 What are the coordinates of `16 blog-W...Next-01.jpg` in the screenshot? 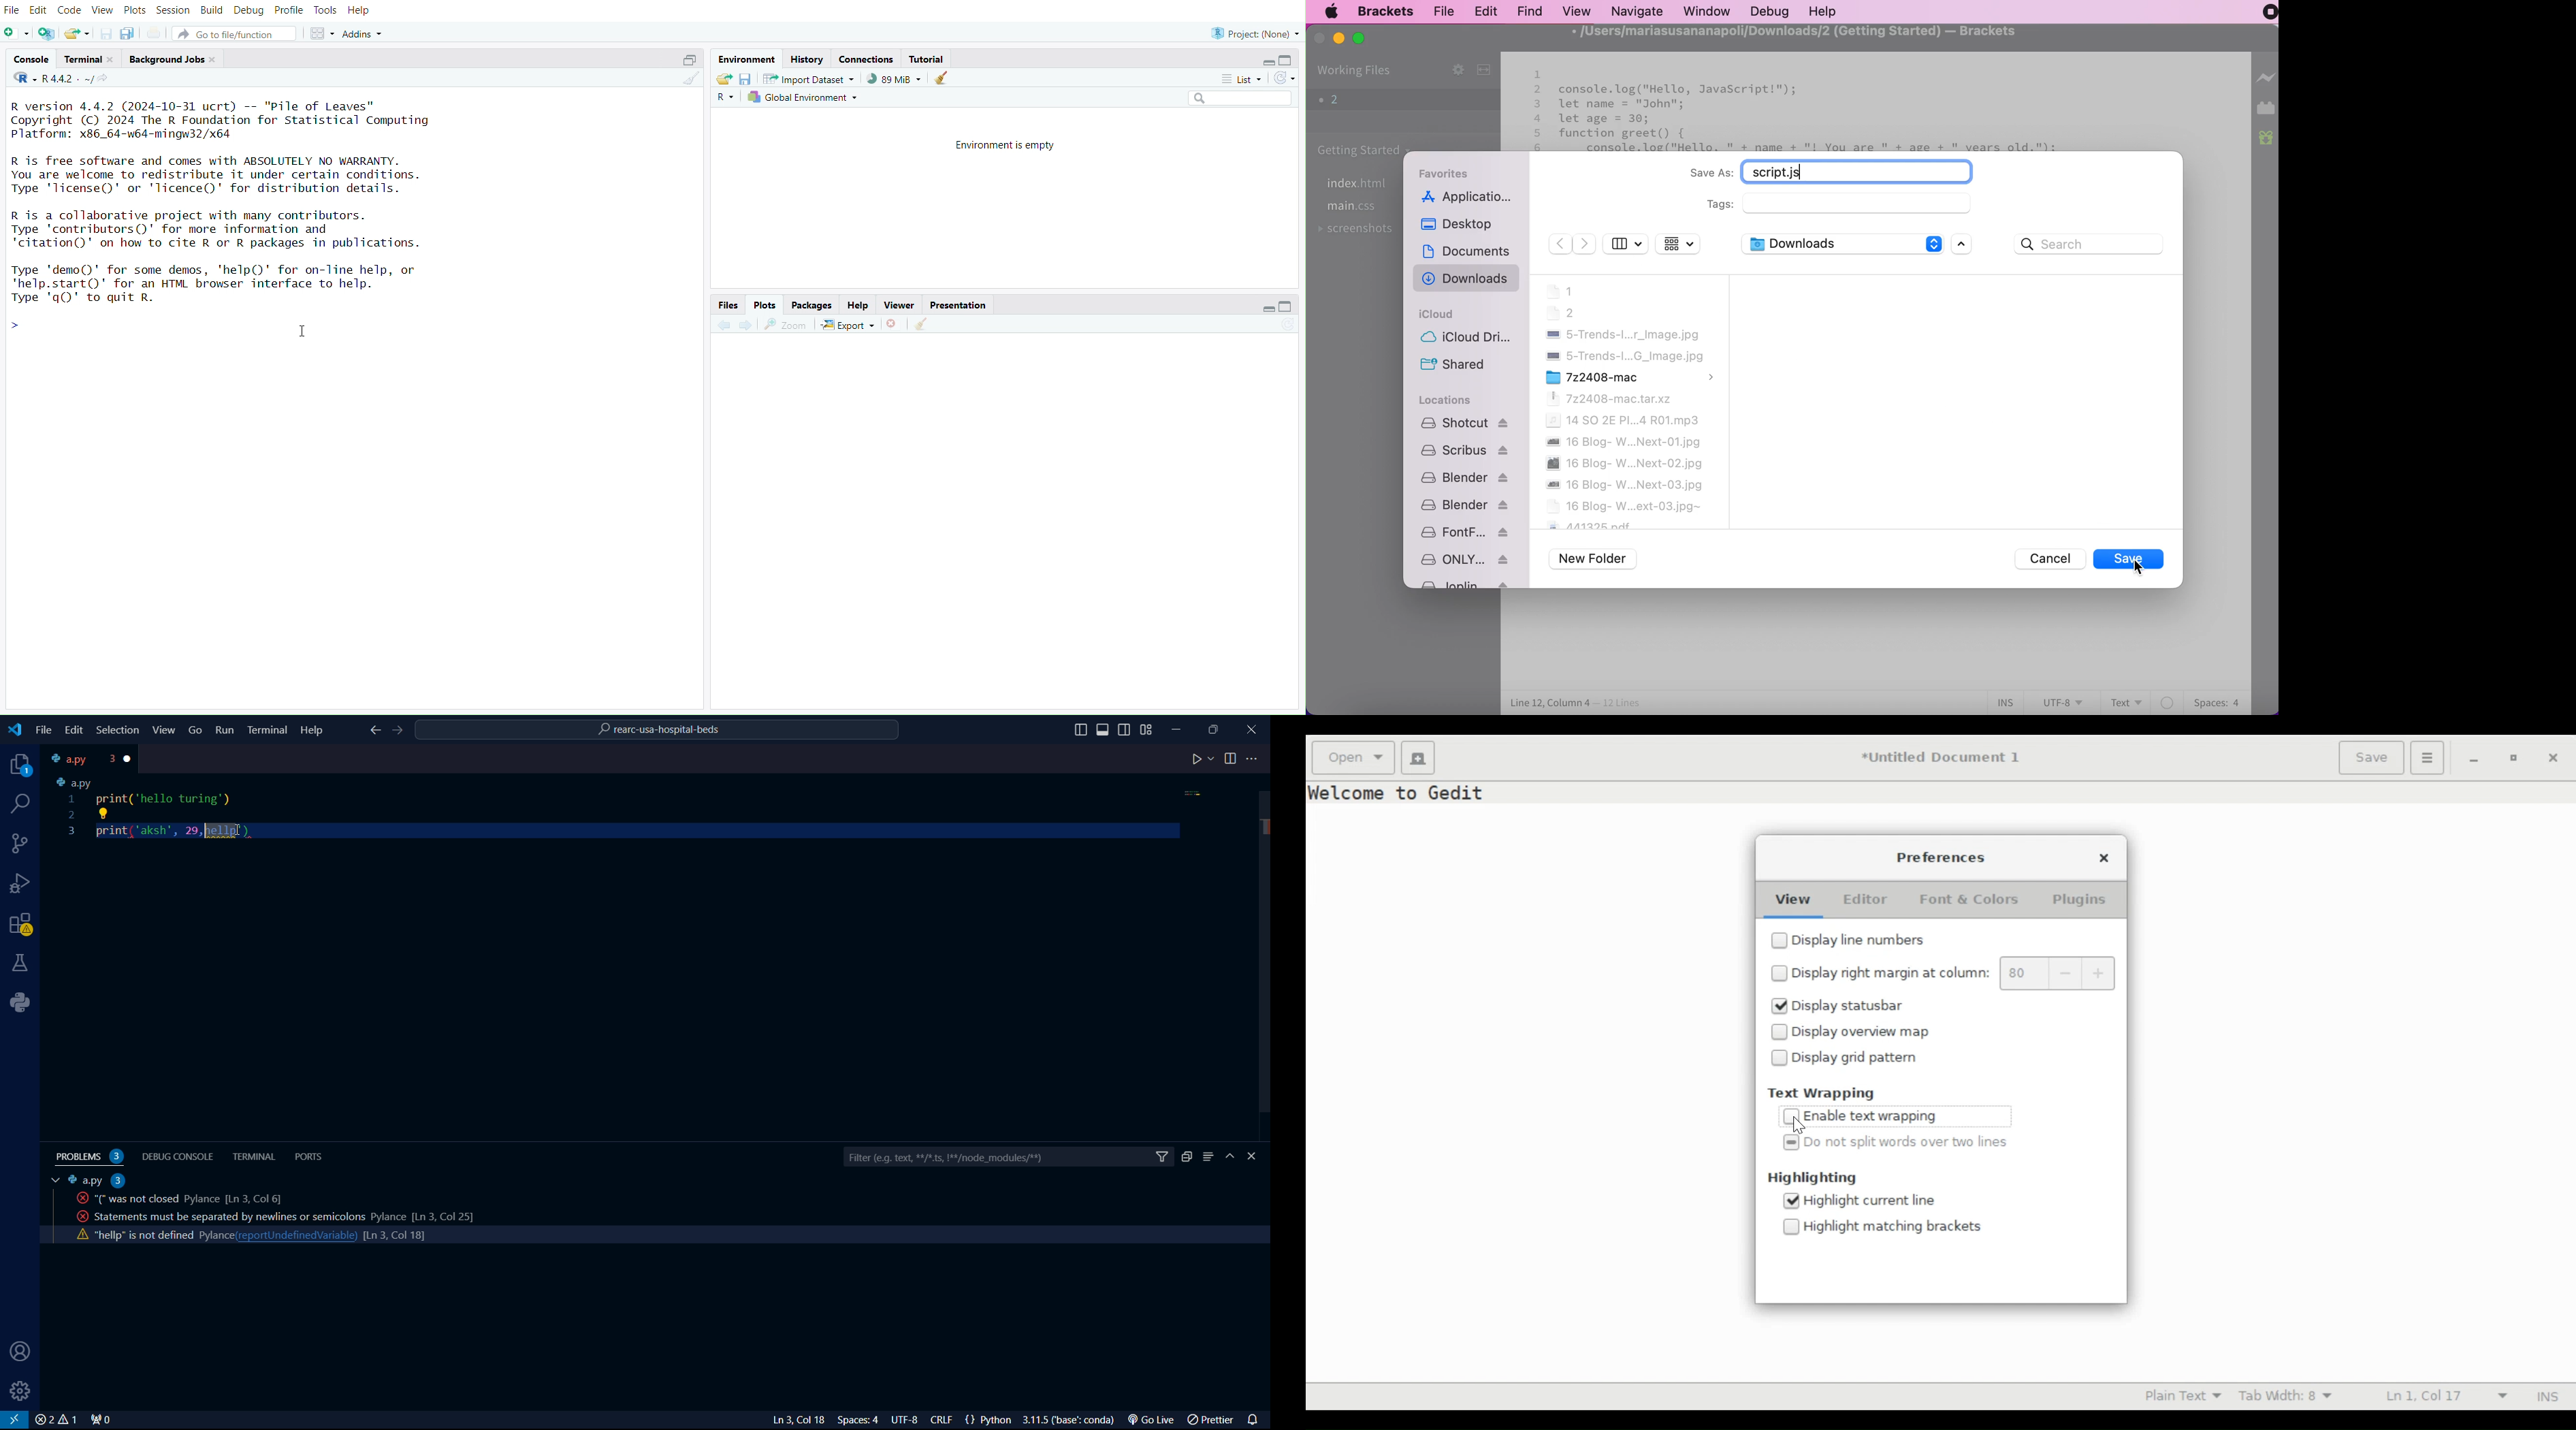 It's located at (1623, 442).